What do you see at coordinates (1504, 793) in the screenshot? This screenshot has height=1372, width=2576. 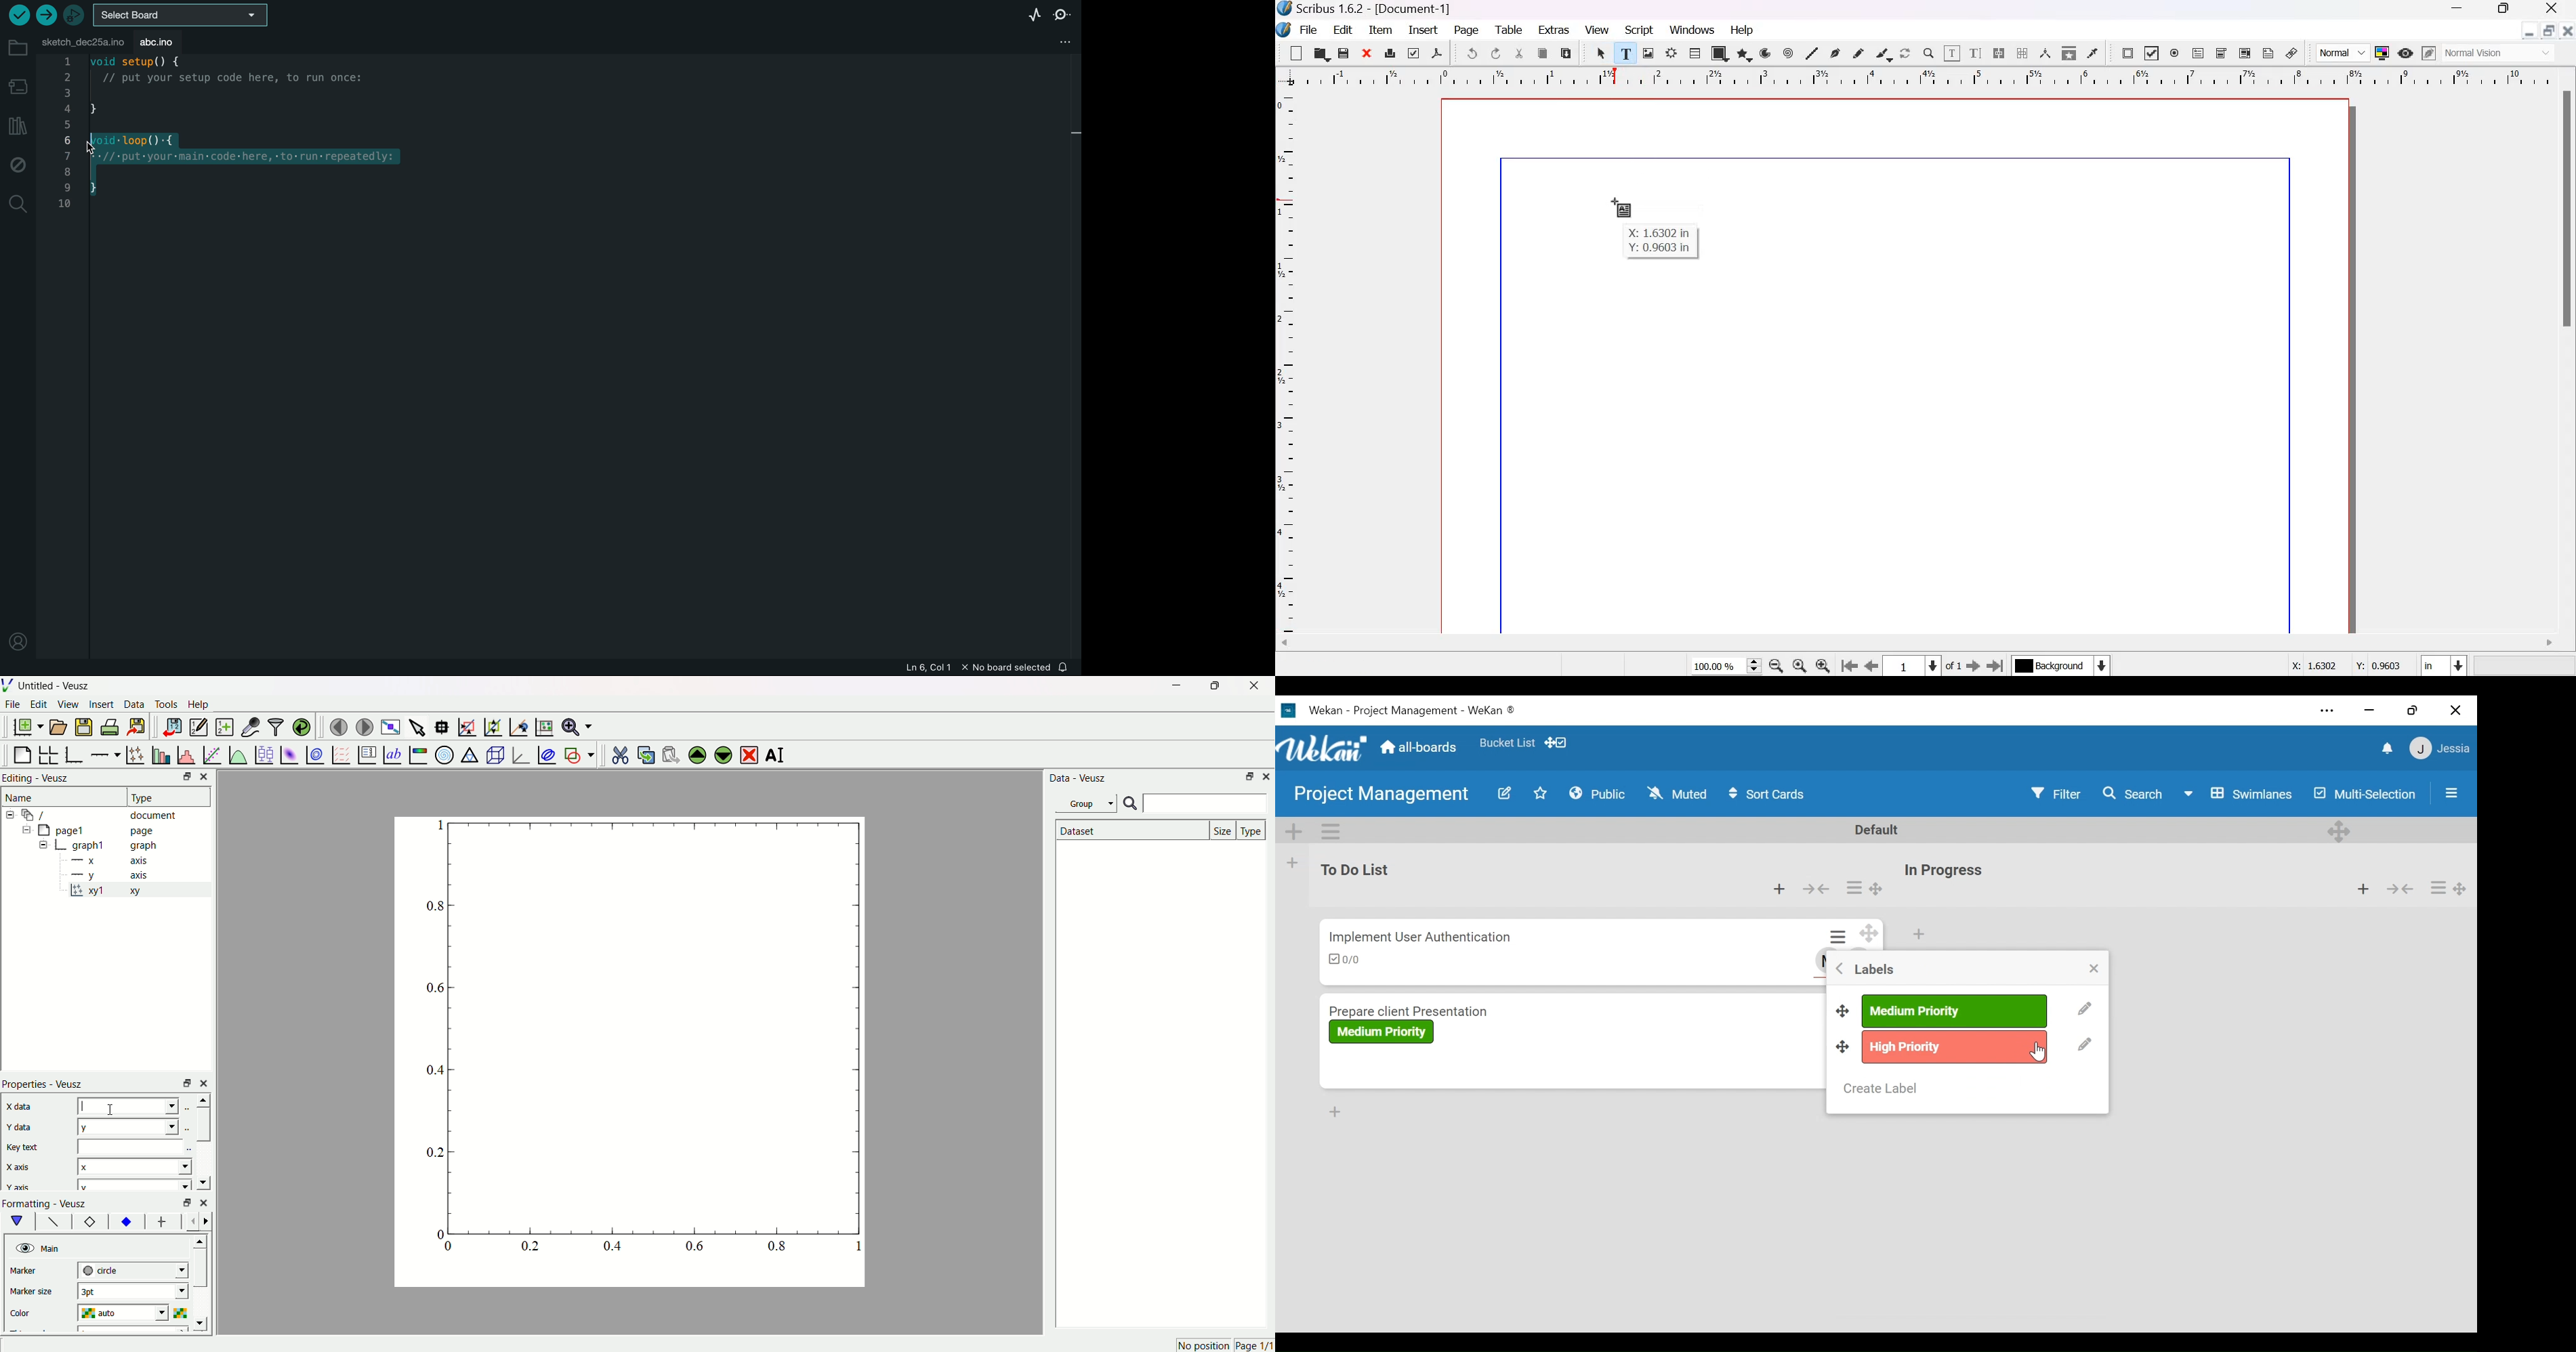 I see `Edit` at bounding box center [1504, 793].